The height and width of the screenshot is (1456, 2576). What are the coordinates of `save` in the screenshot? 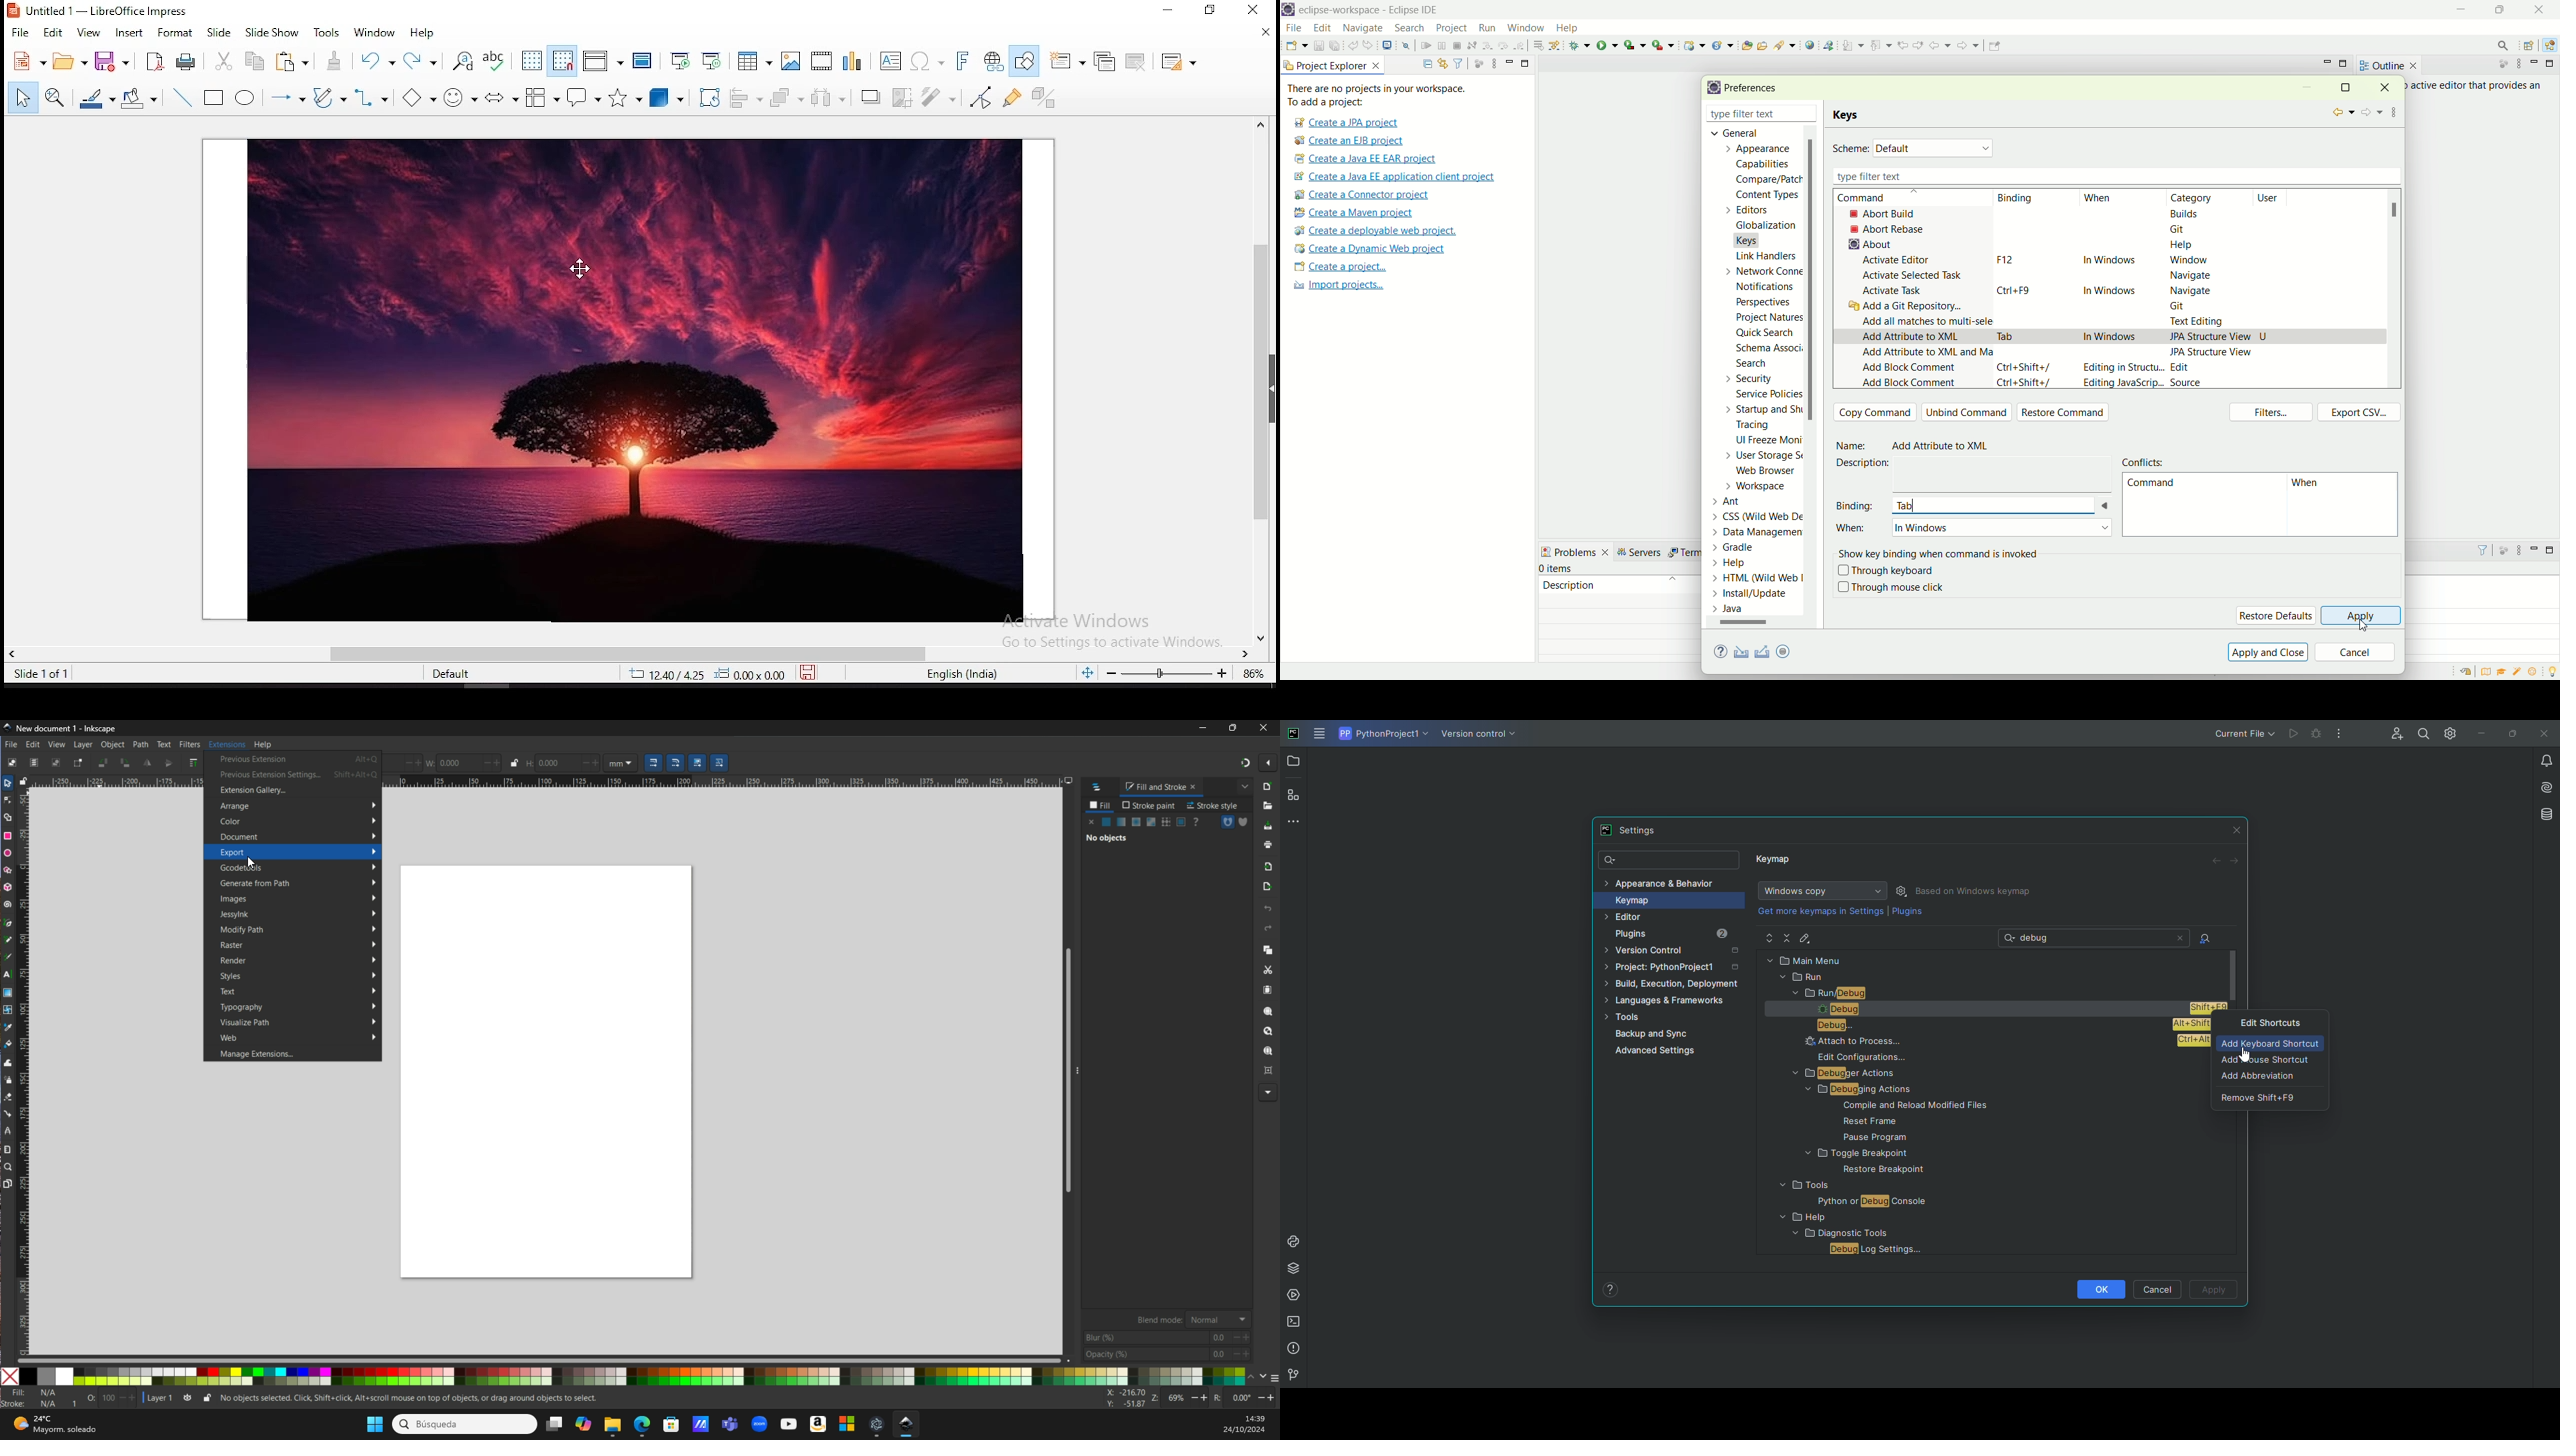 It's located at (1320, 46).